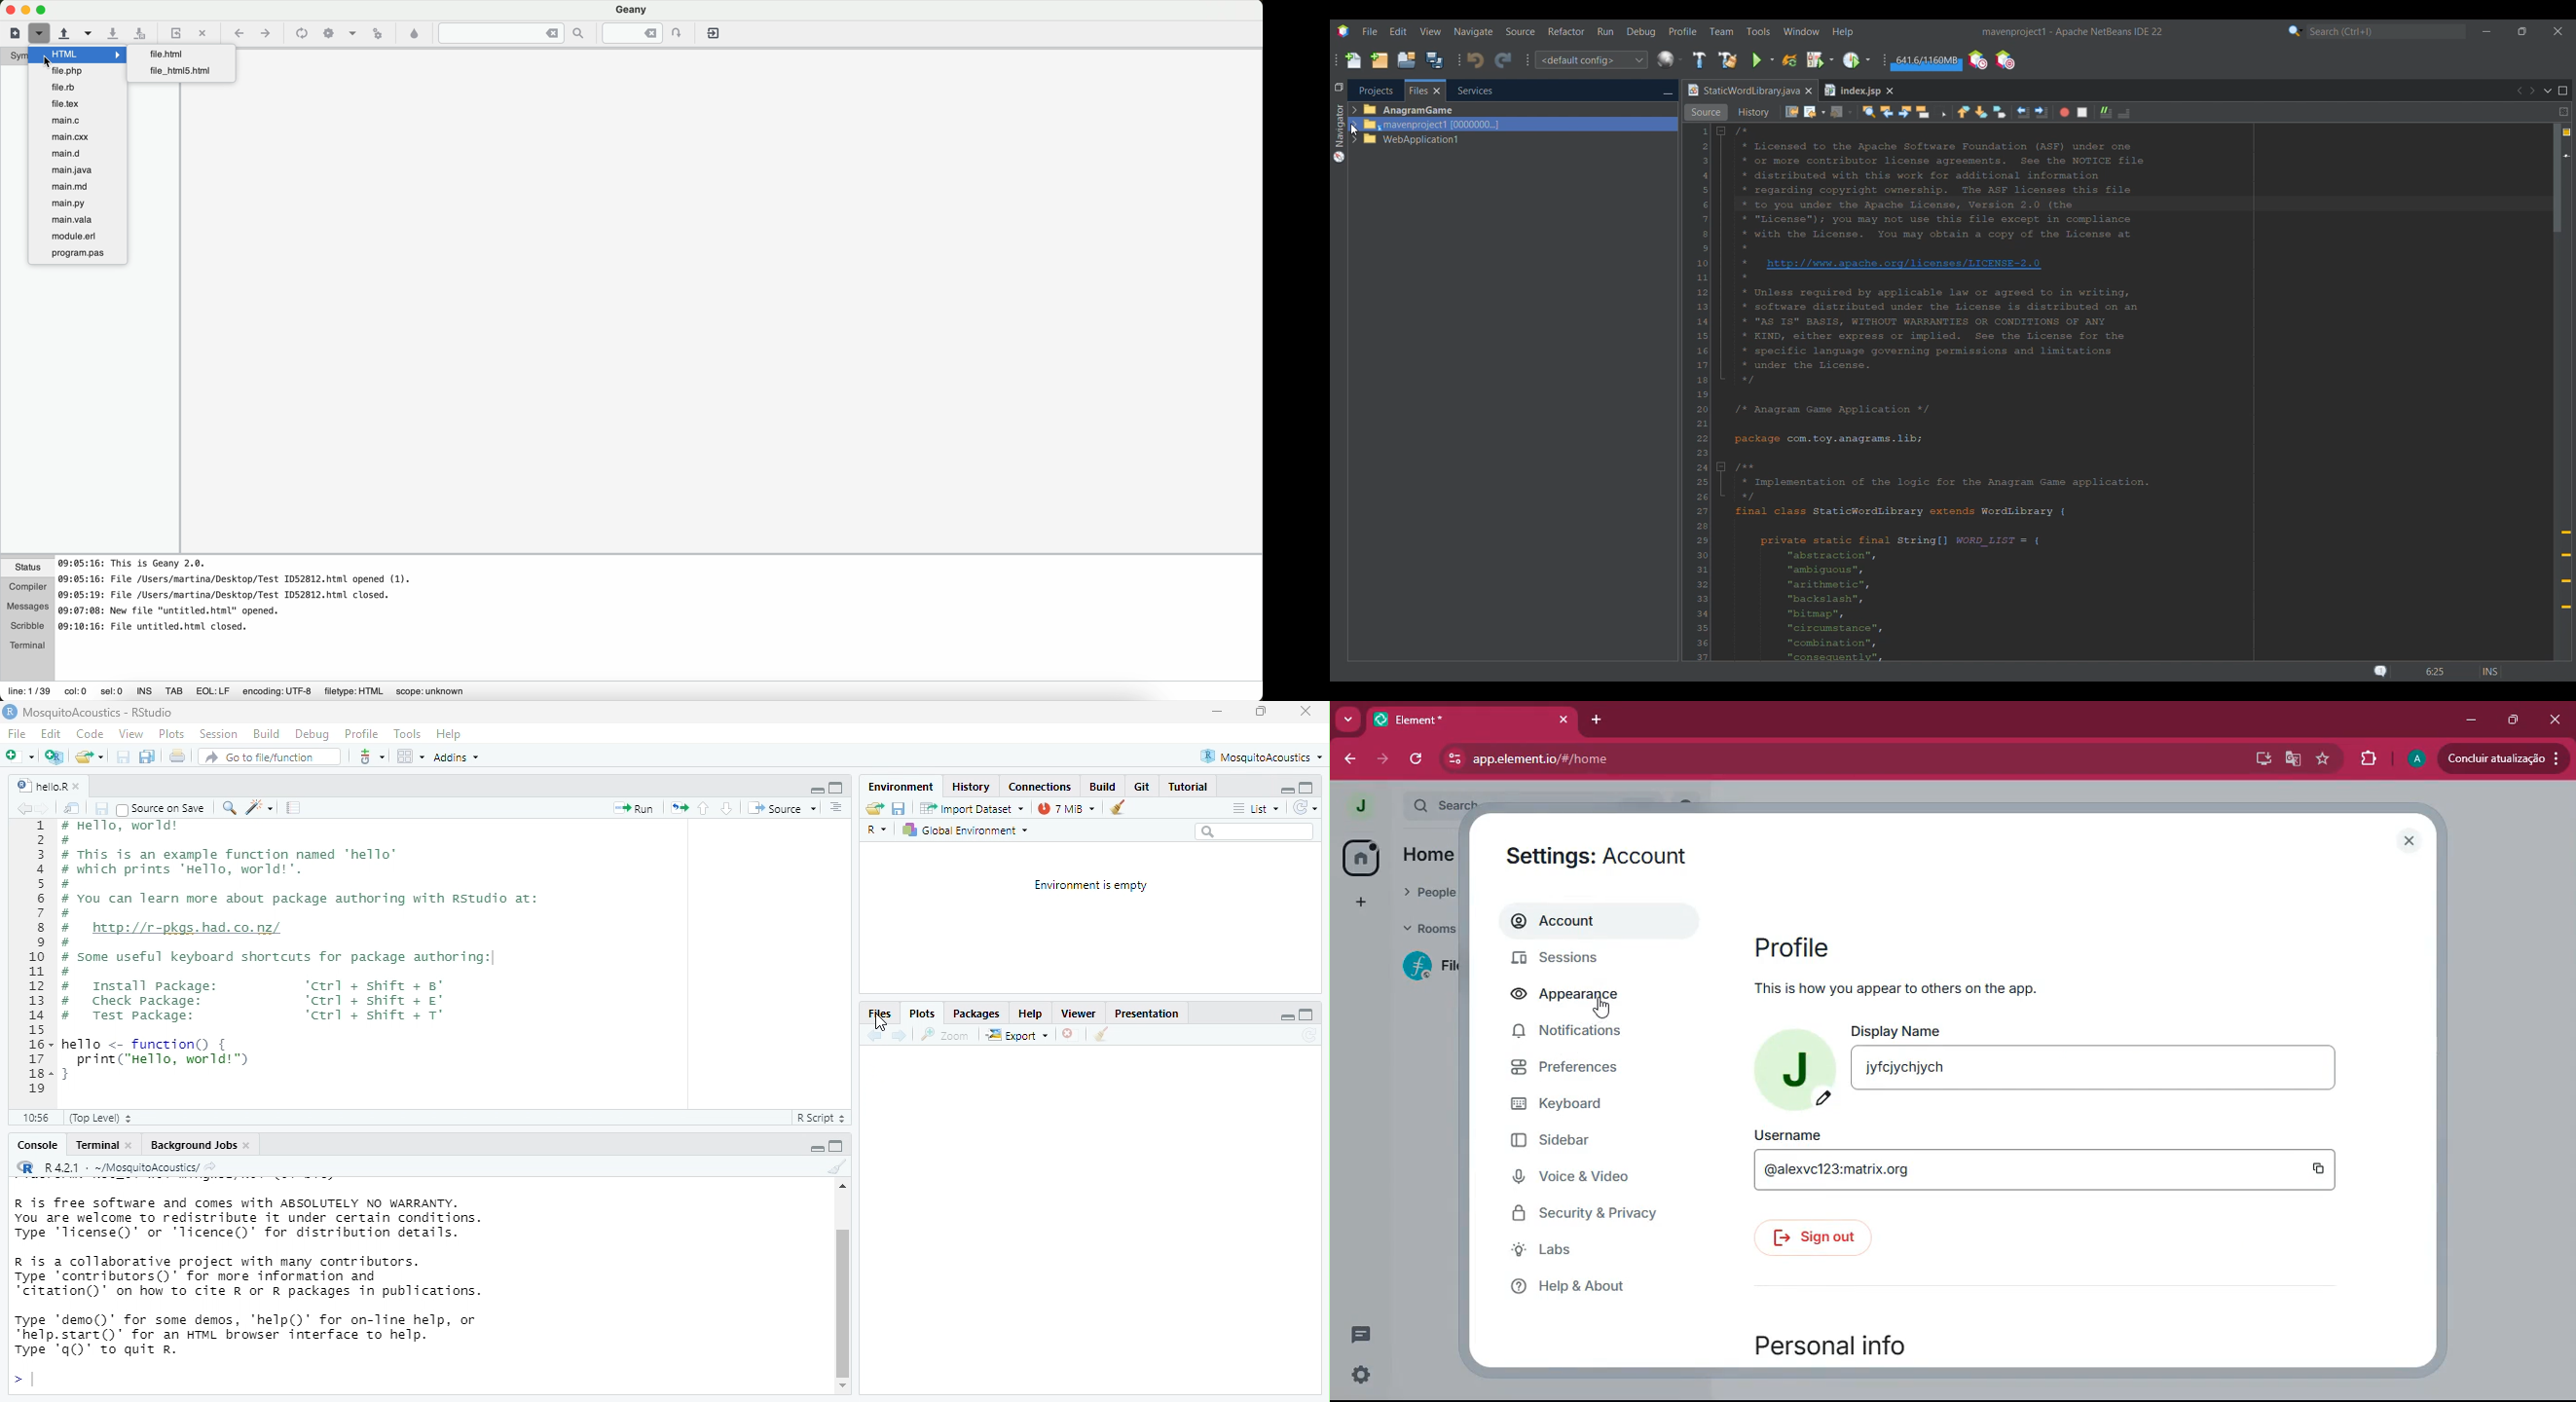 The width and height of the screenshot is (2576, 1428). Describe the element at coordinates (1431, 967) in the screenshot. I see `filecoin lotus implementation` at that location.